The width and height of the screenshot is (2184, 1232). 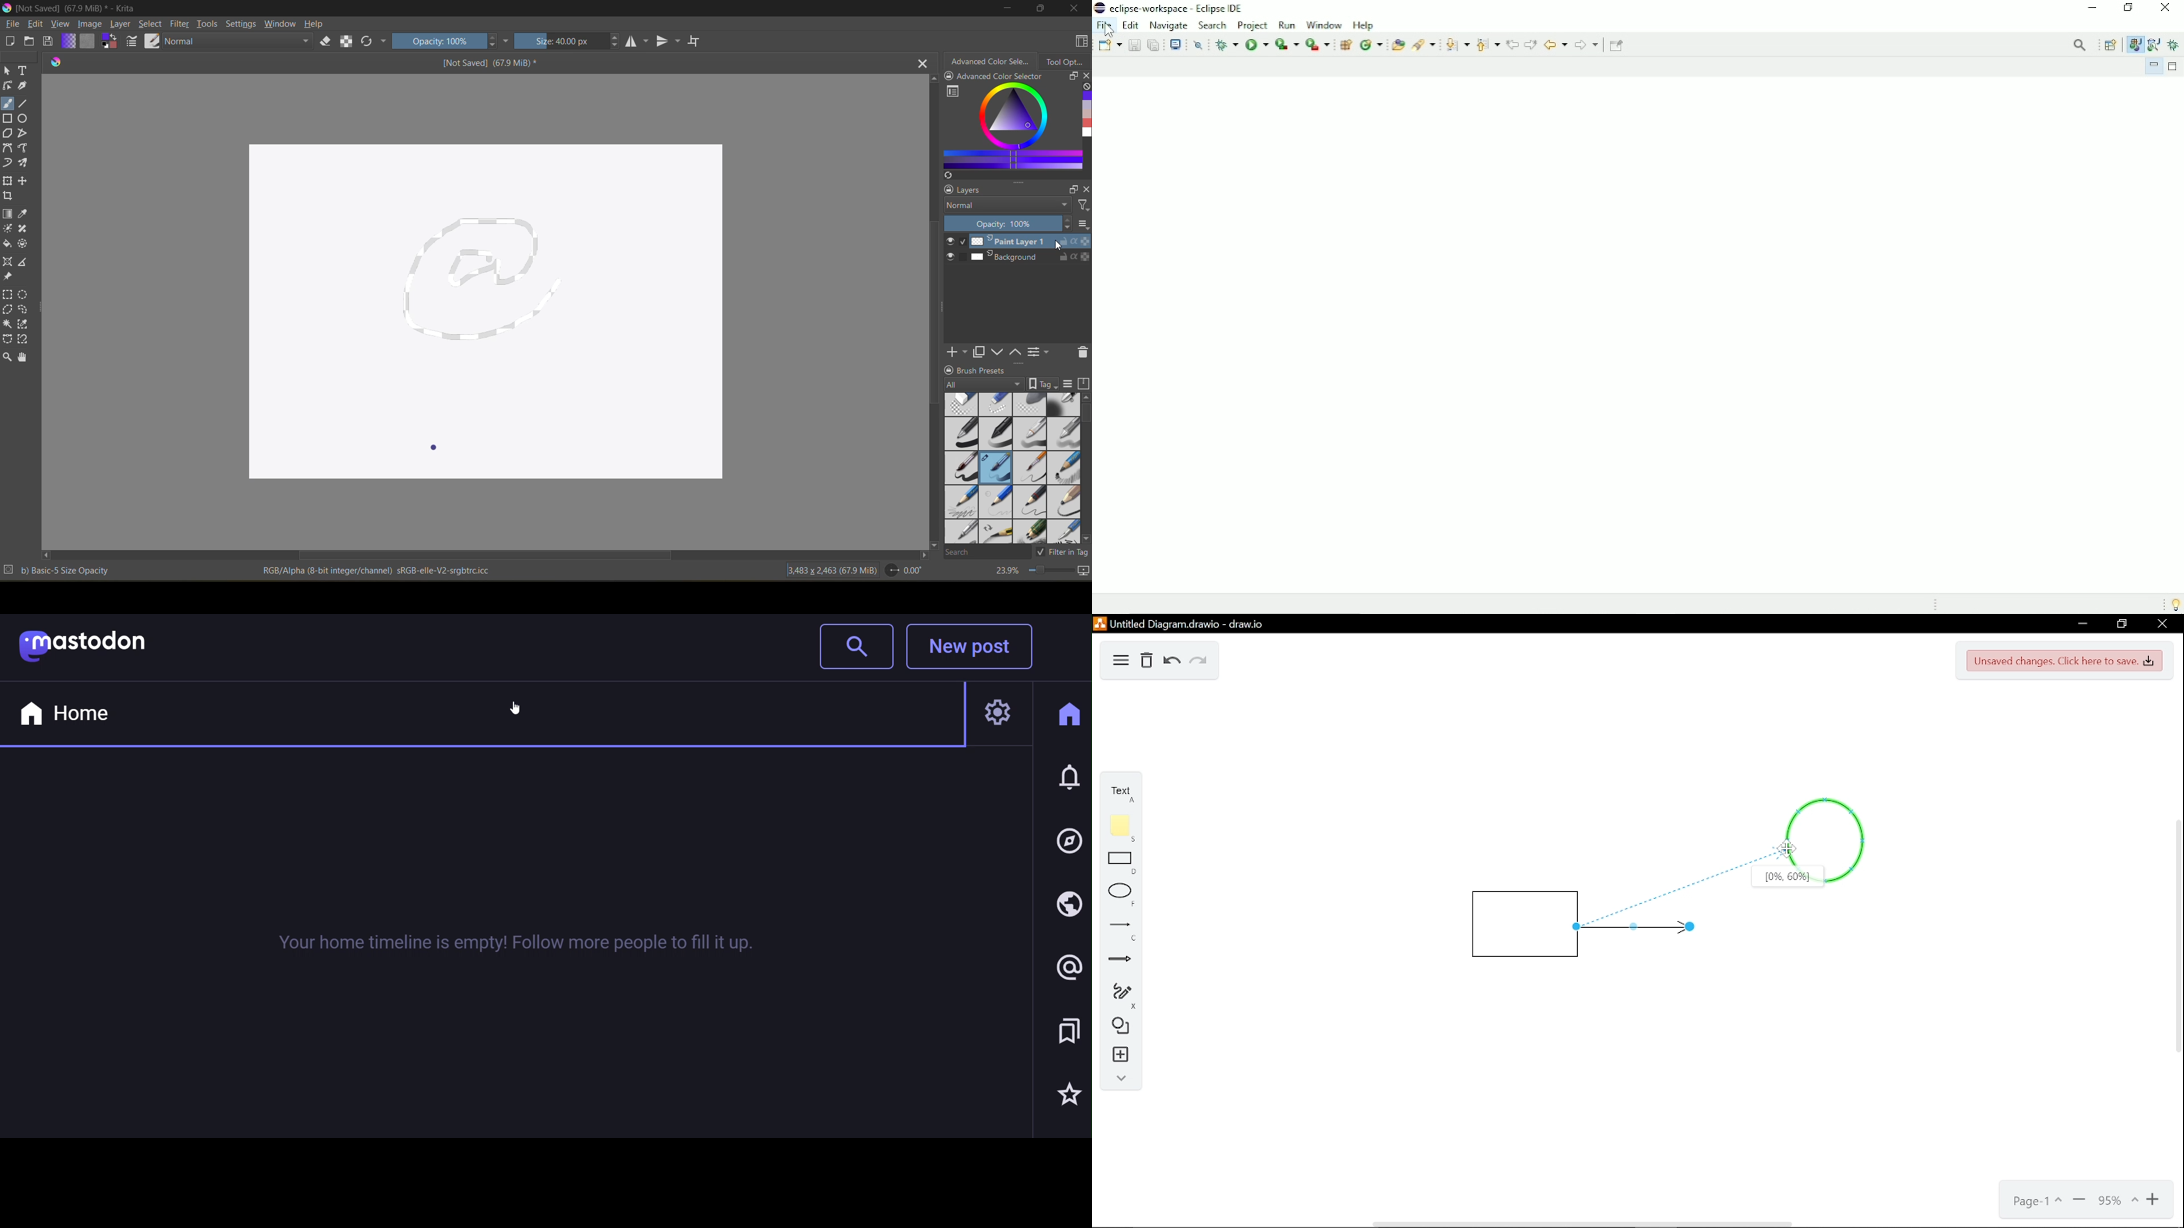 What do you see at coordinates (963, 241) in the screenshot?
I see `selected` at bounding box center [963, 241].